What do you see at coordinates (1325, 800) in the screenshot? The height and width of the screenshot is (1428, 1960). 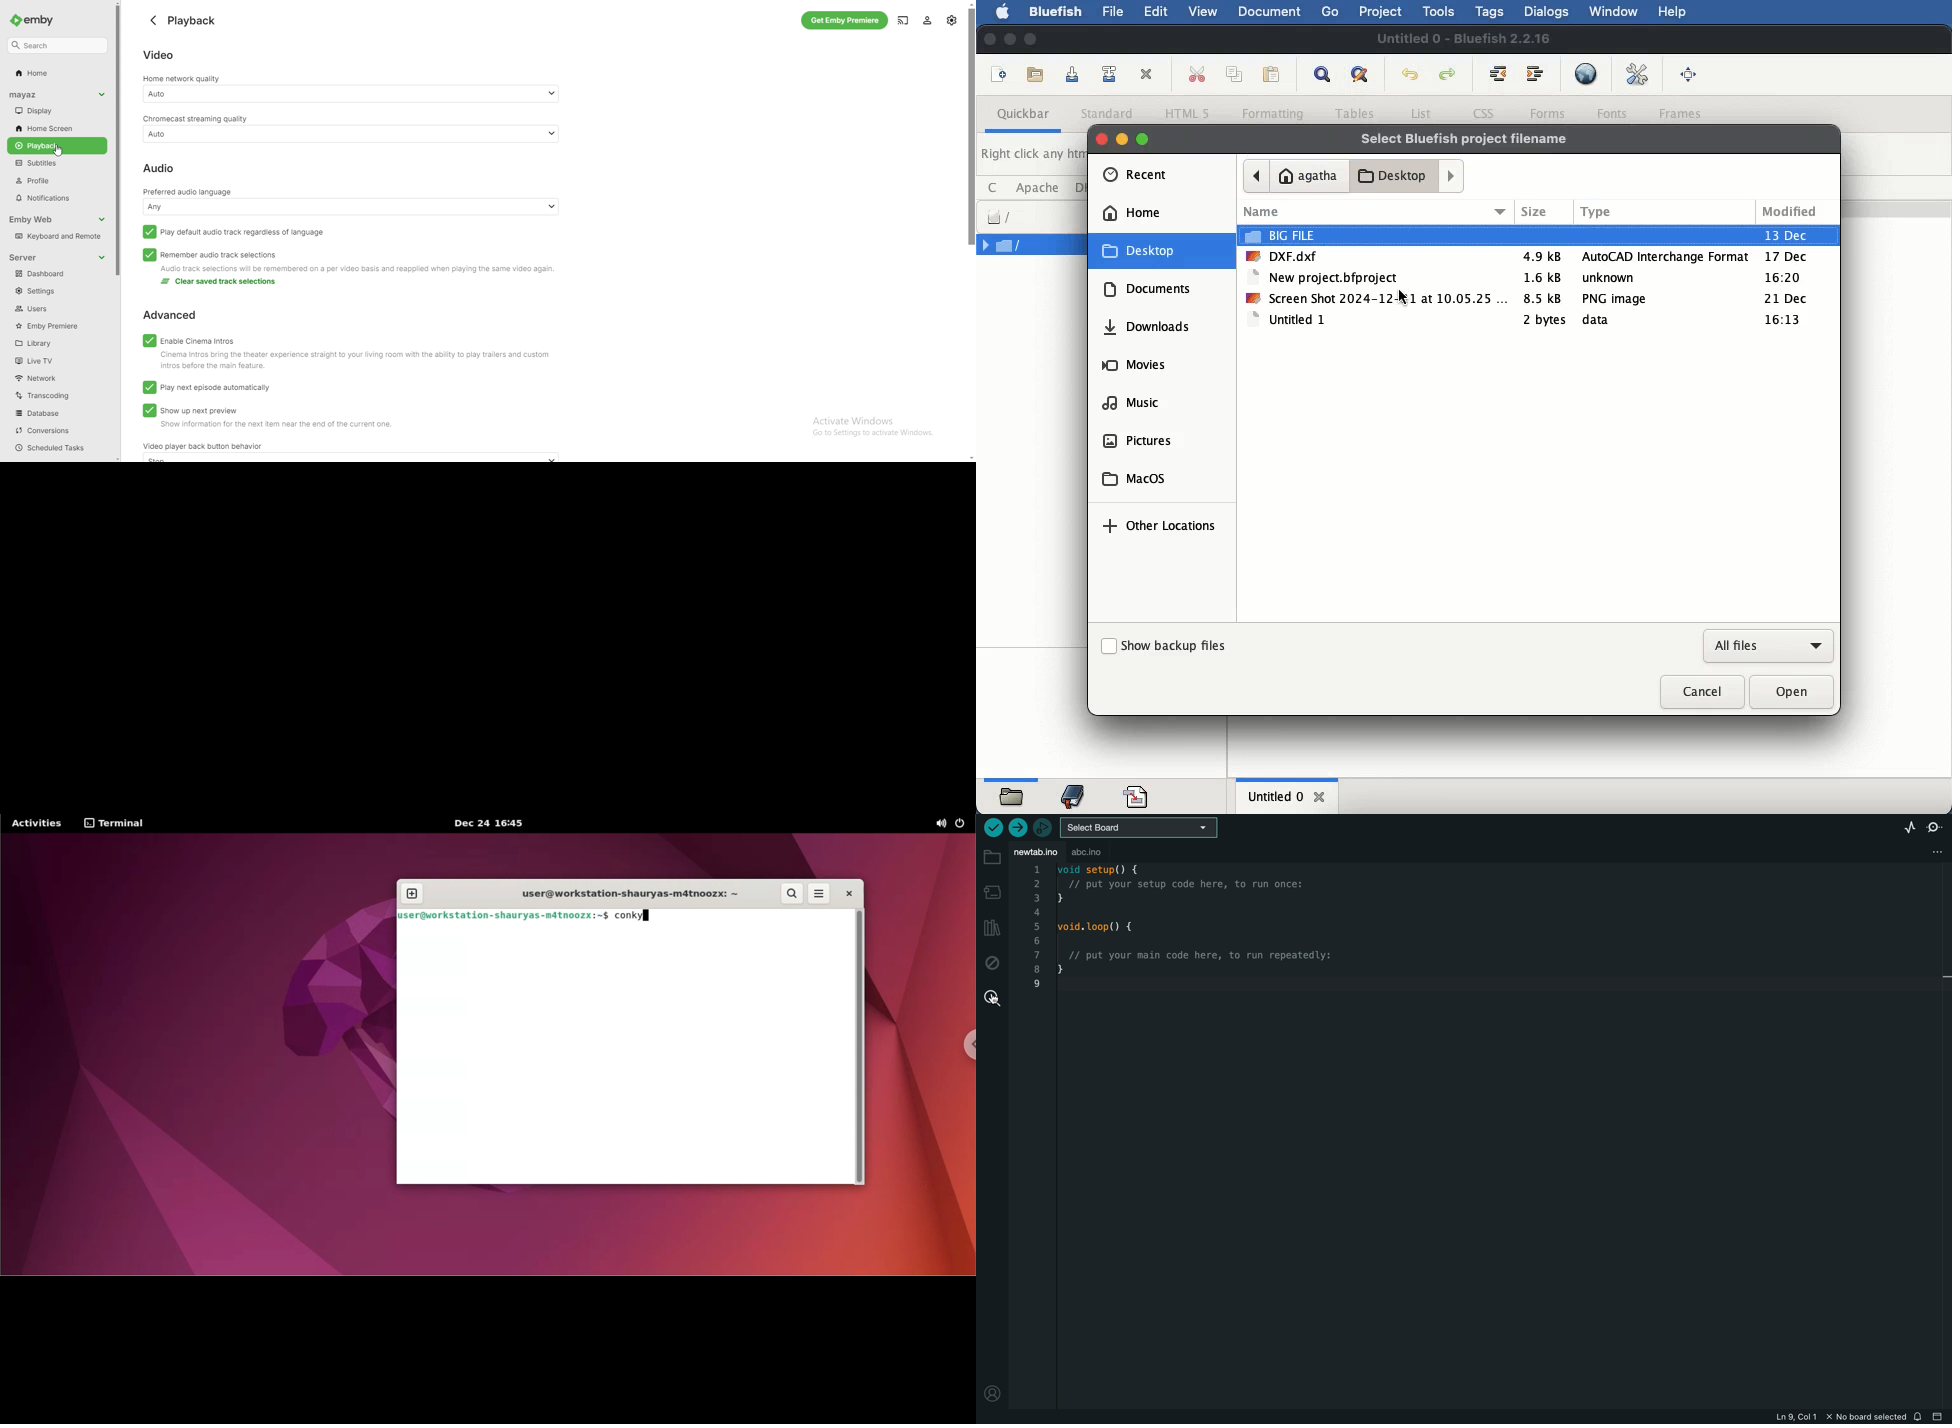 I see `close` at bounding box center [1325, 800].